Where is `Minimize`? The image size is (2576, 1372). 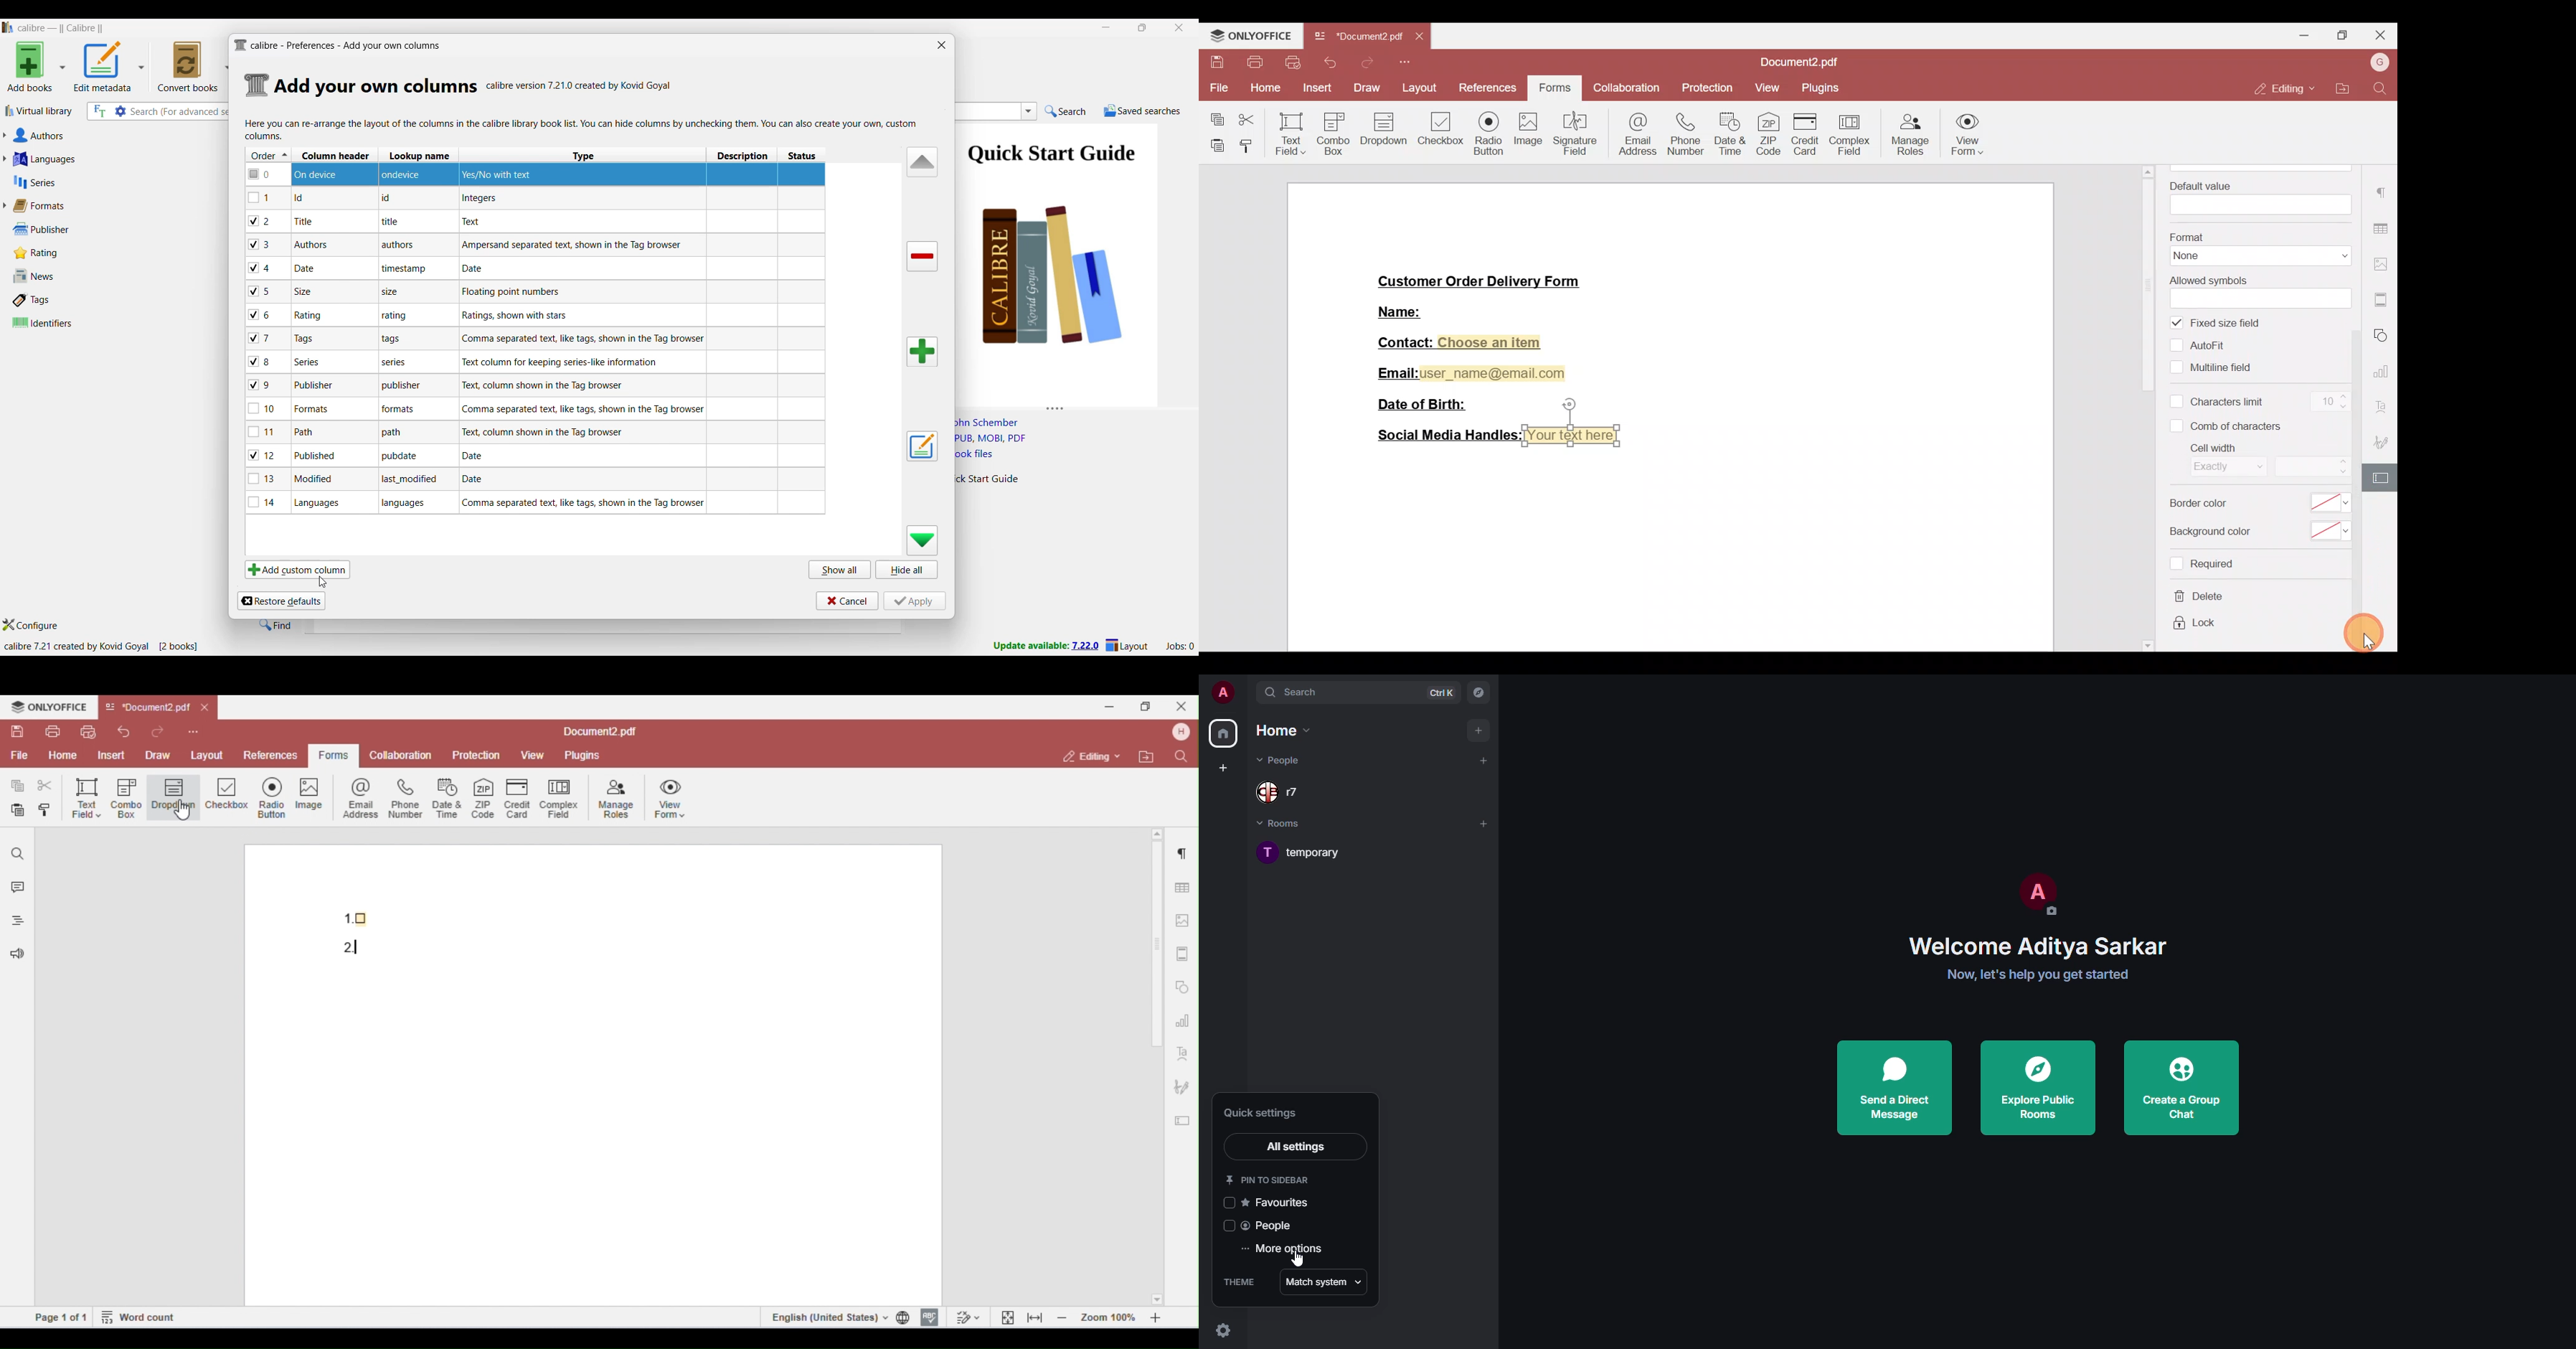
Minimize is located at coordinates (2304, 34).